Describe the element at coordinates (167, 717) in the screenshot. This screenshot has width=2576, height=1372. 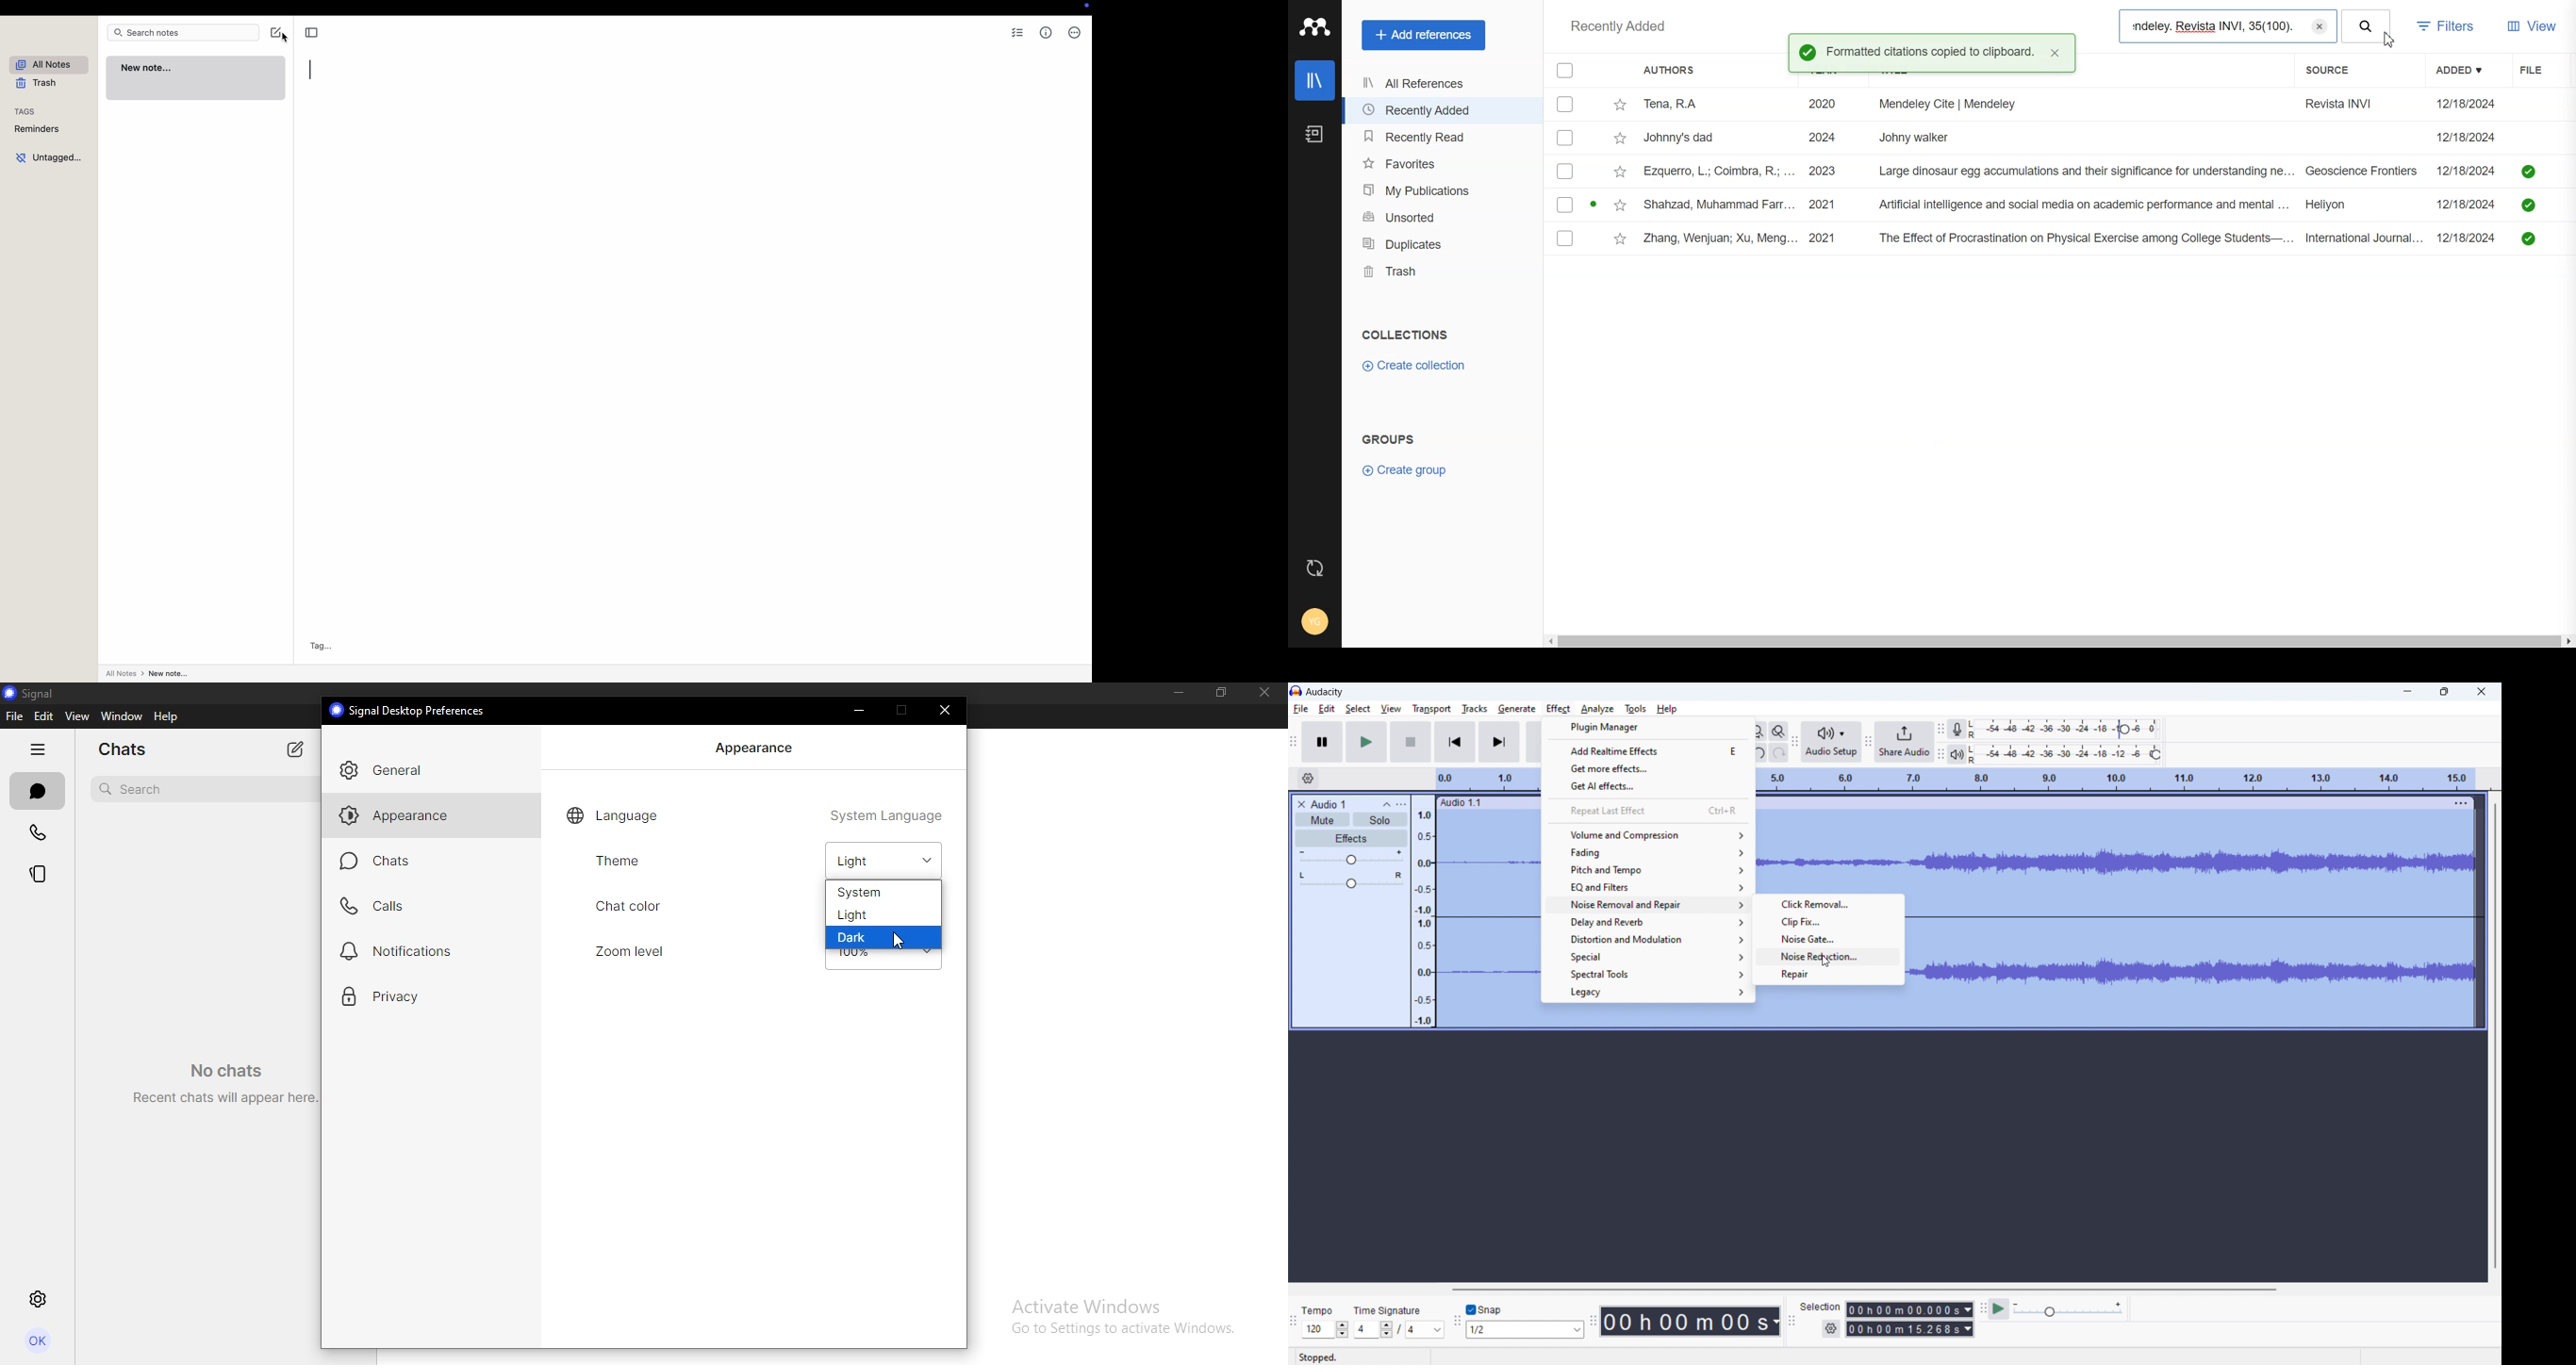
I see `help` at that location.